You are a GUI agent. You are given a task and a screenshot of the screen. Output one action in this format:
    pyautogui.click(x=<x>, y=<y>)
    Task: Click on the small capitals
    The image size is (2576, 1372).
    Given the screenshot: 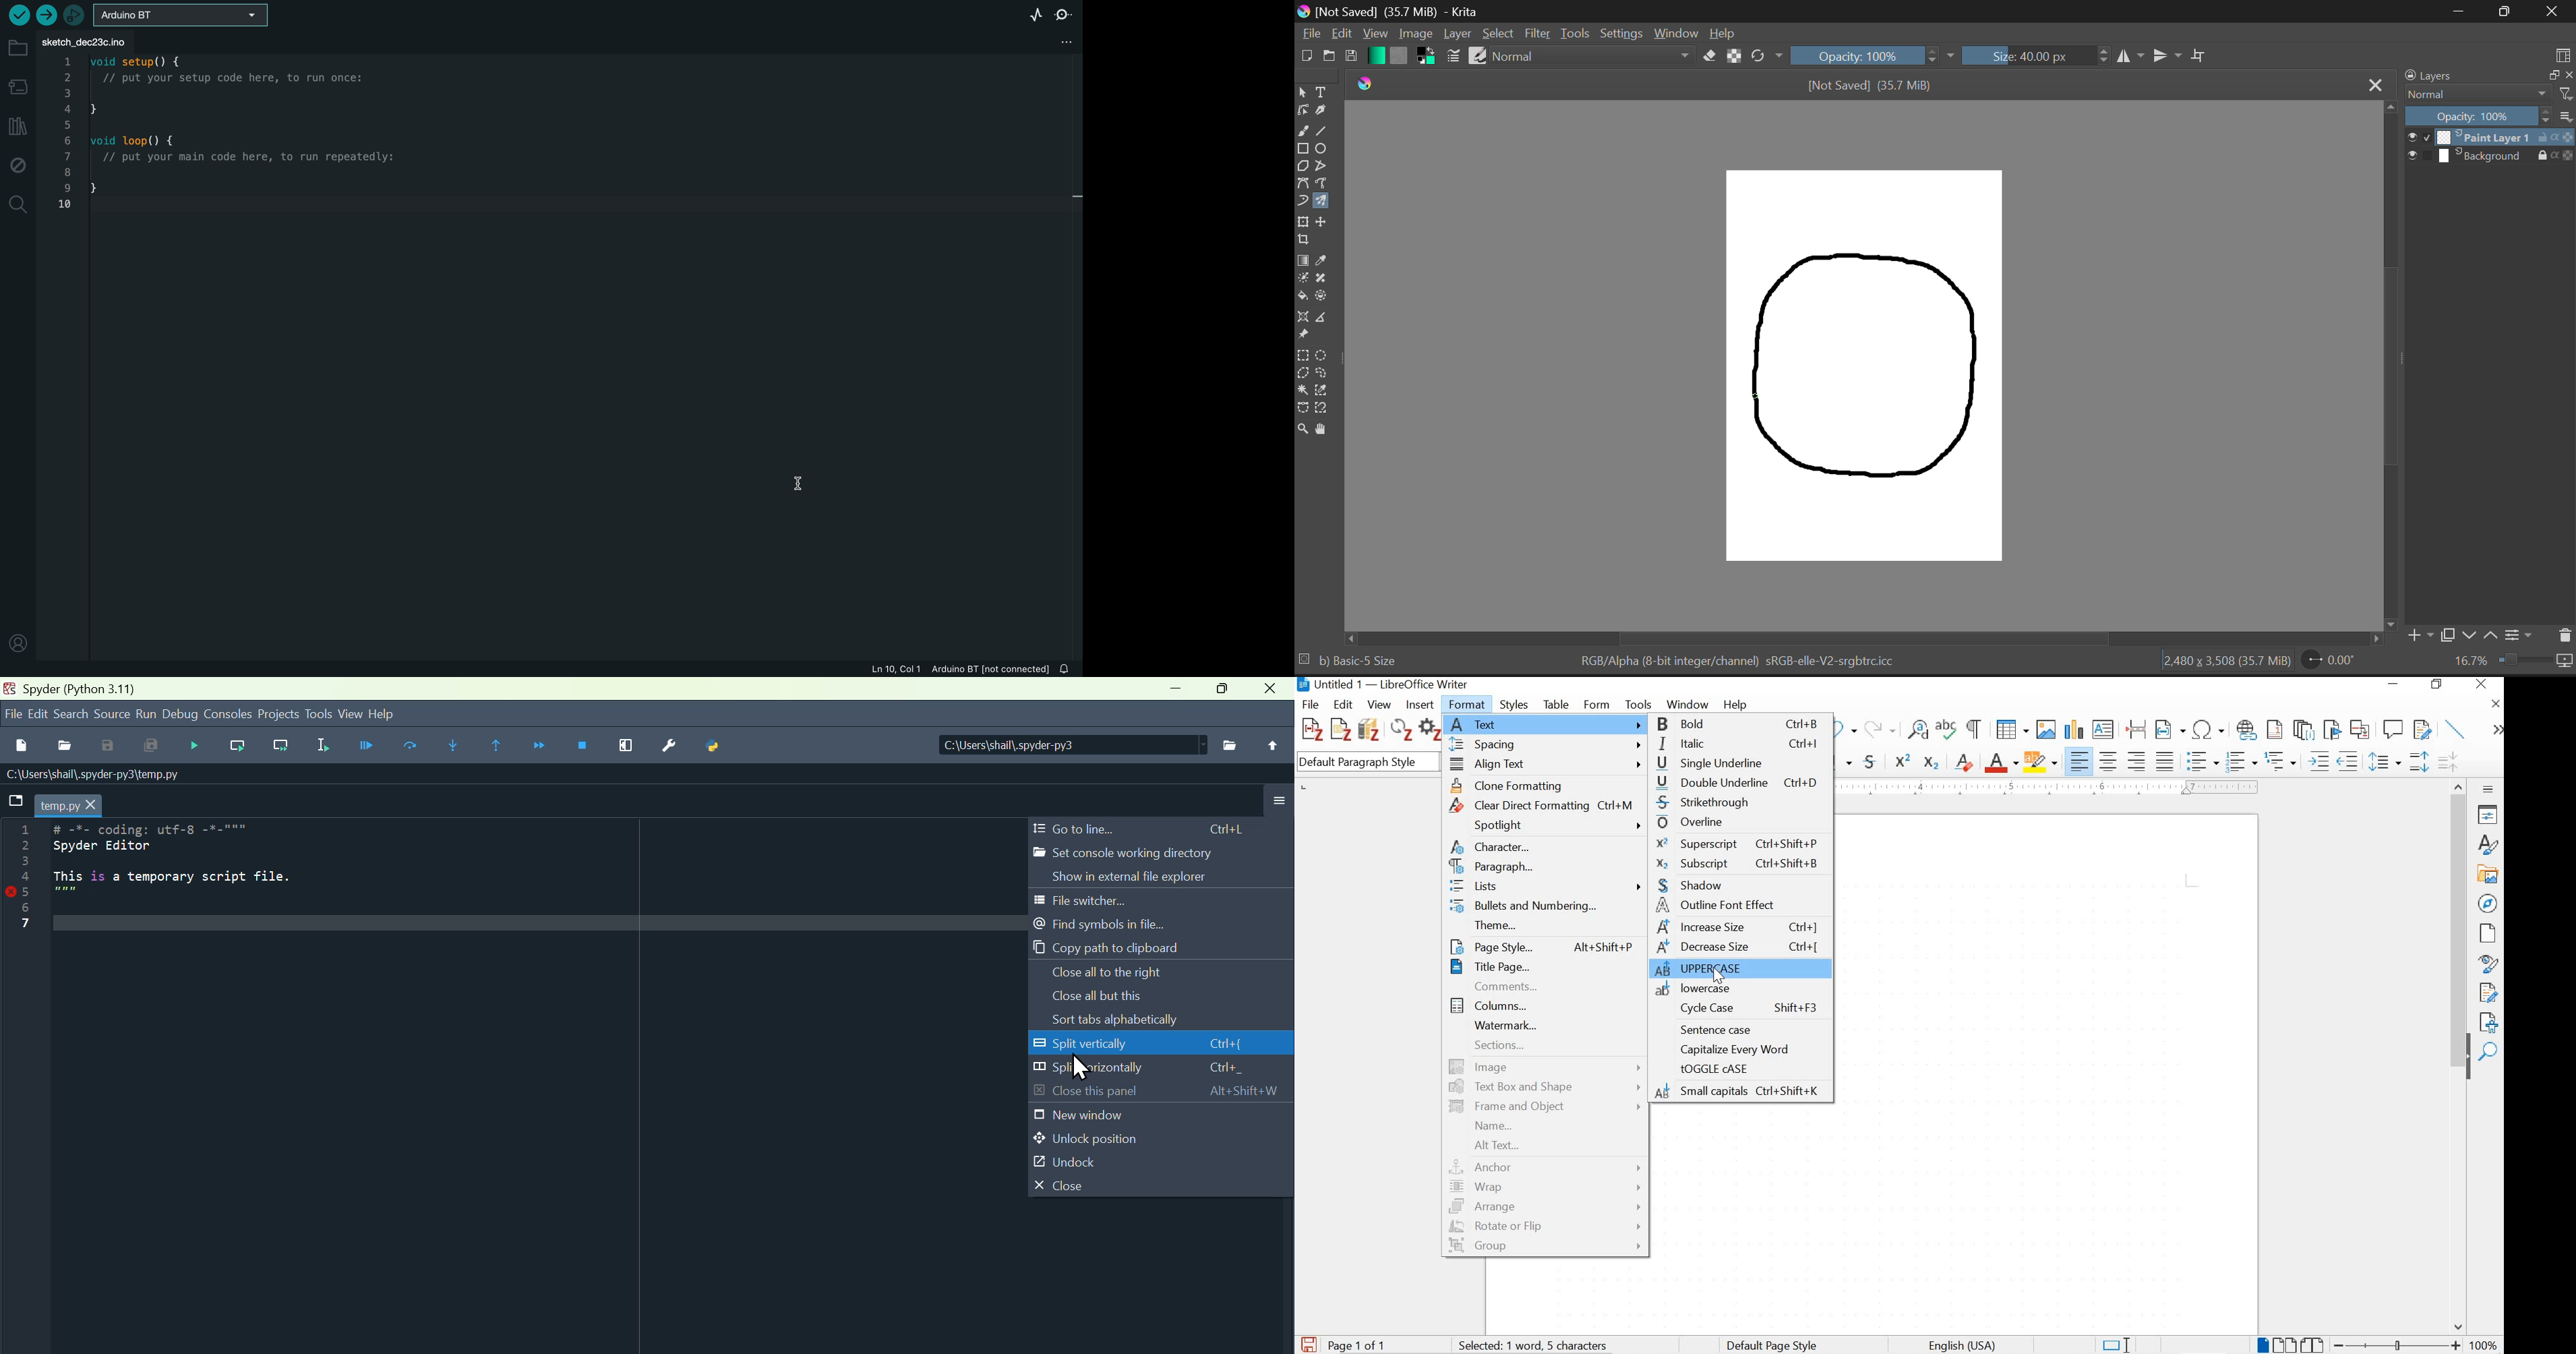 What is the action you would take?
    pyautogui.click(x=1741, y=1092)
    